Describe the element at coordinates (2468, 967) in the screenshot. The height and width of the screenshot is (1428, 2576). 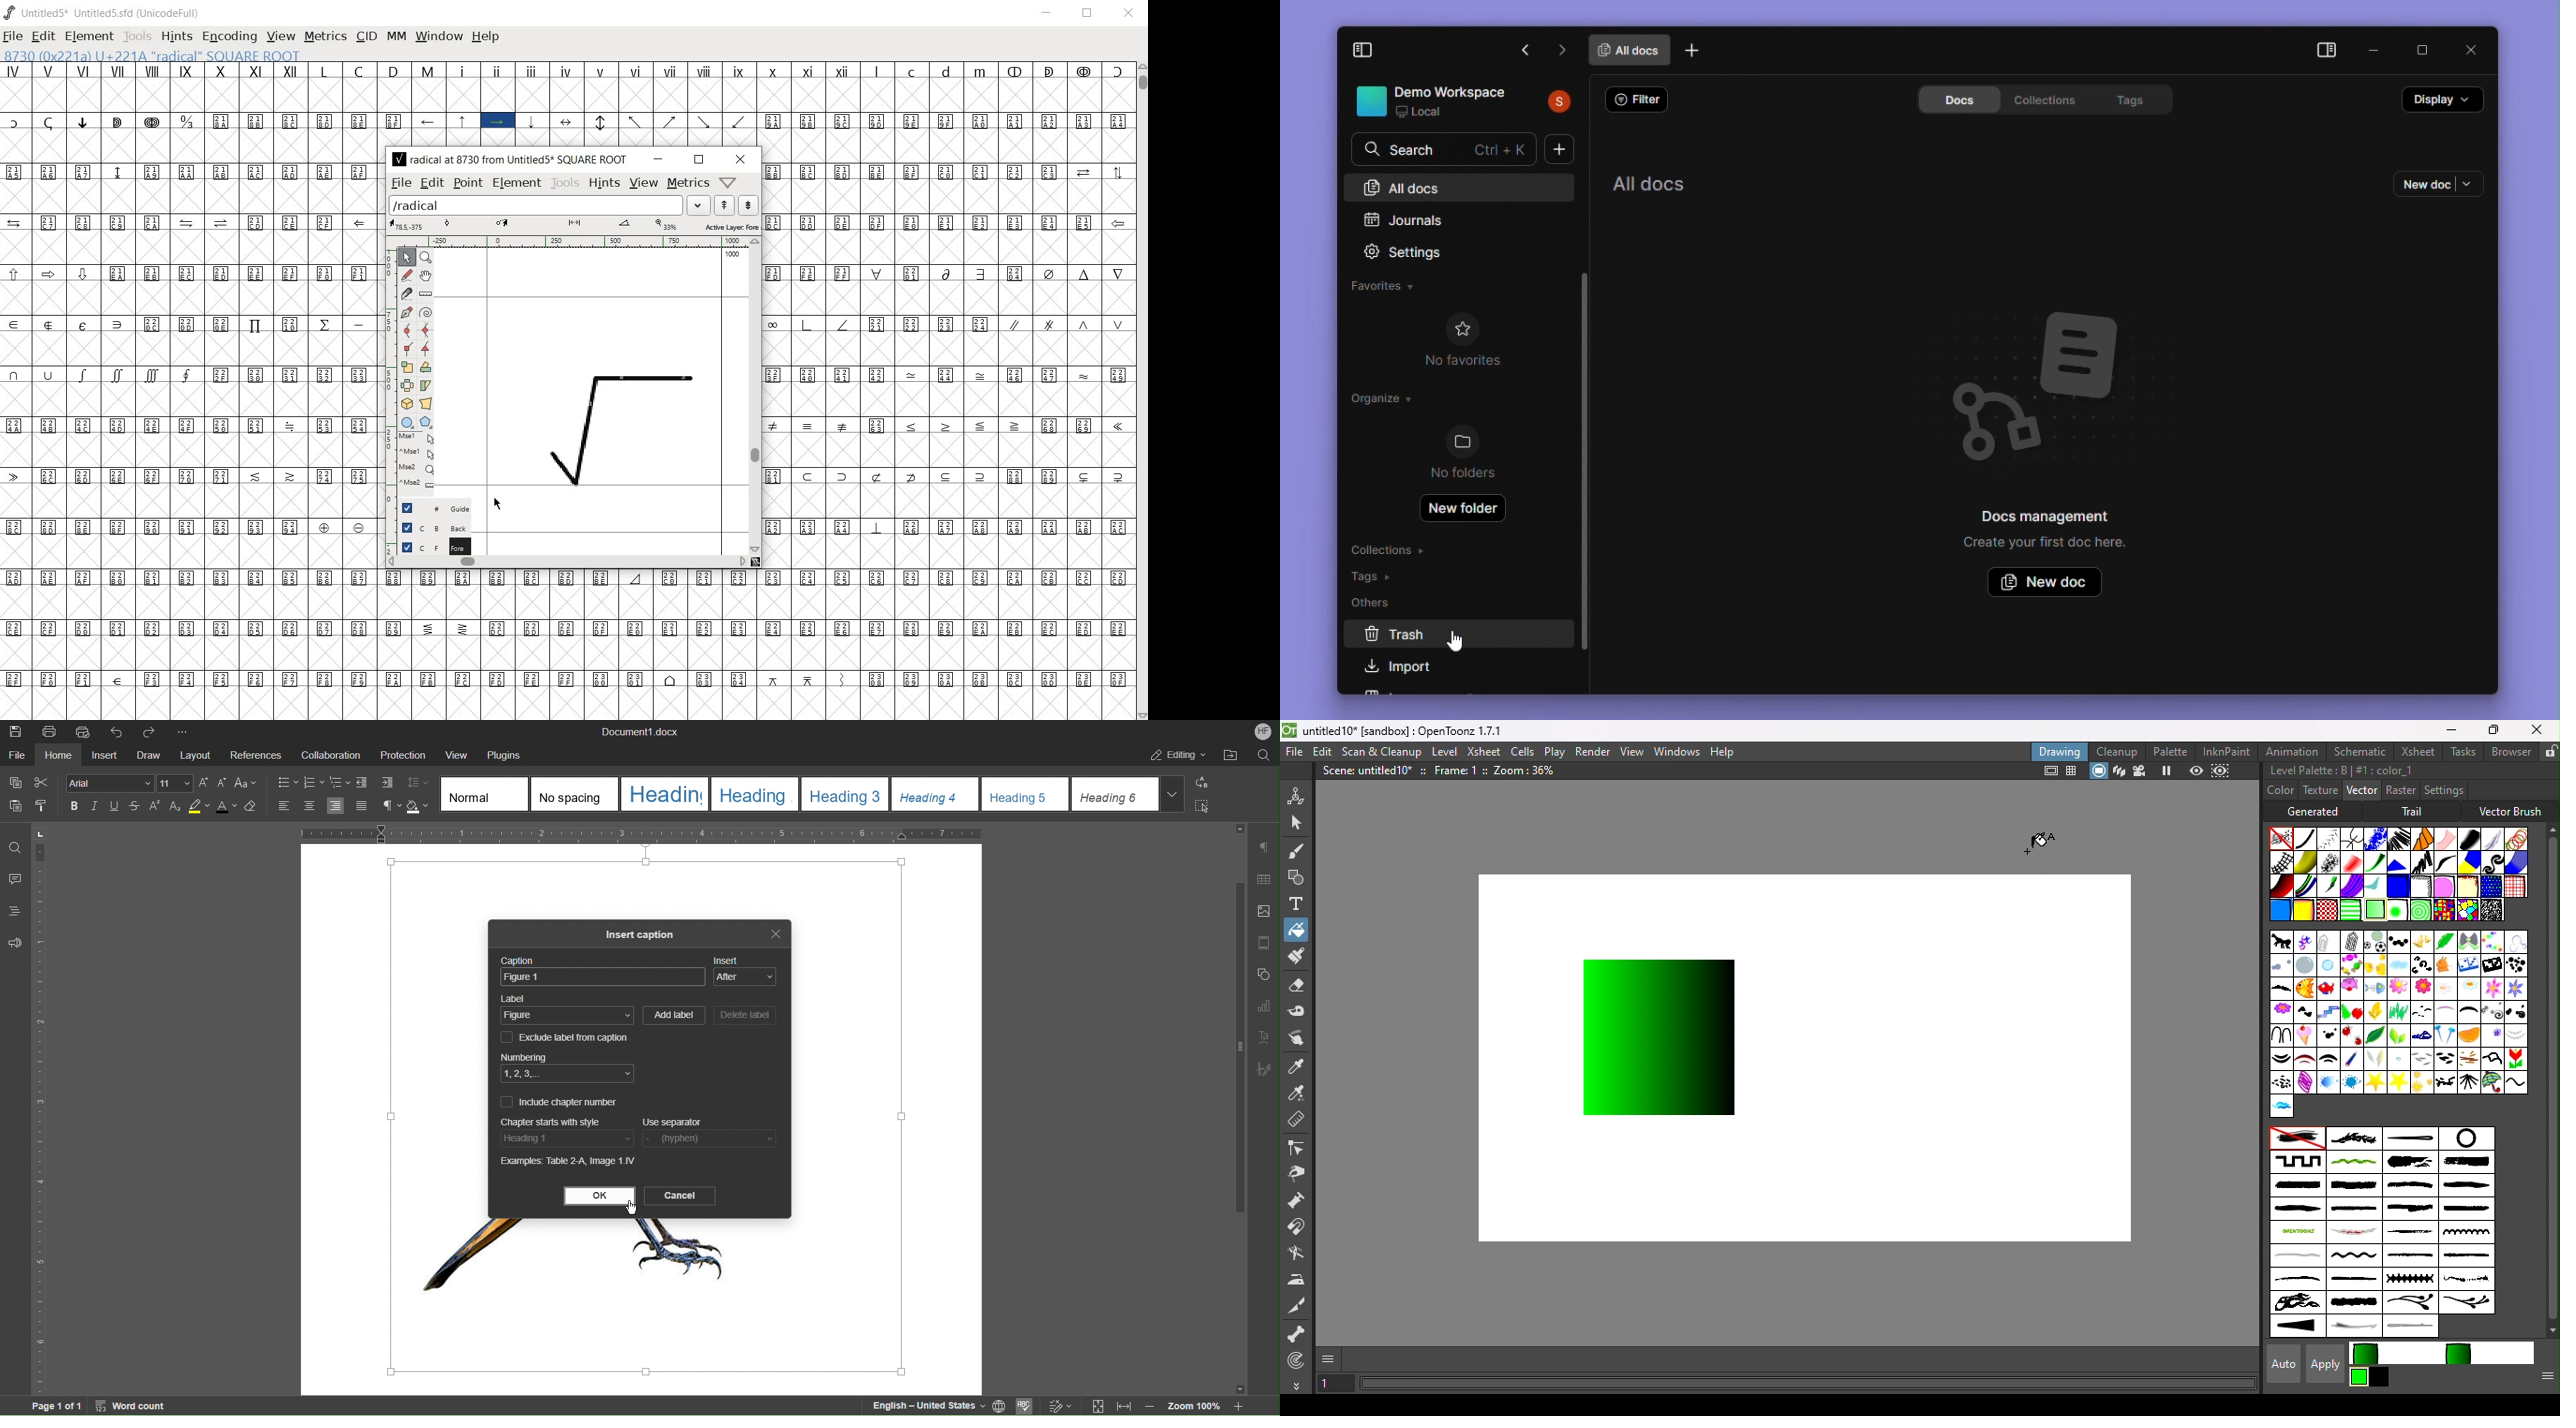
I see `domino` at that location.